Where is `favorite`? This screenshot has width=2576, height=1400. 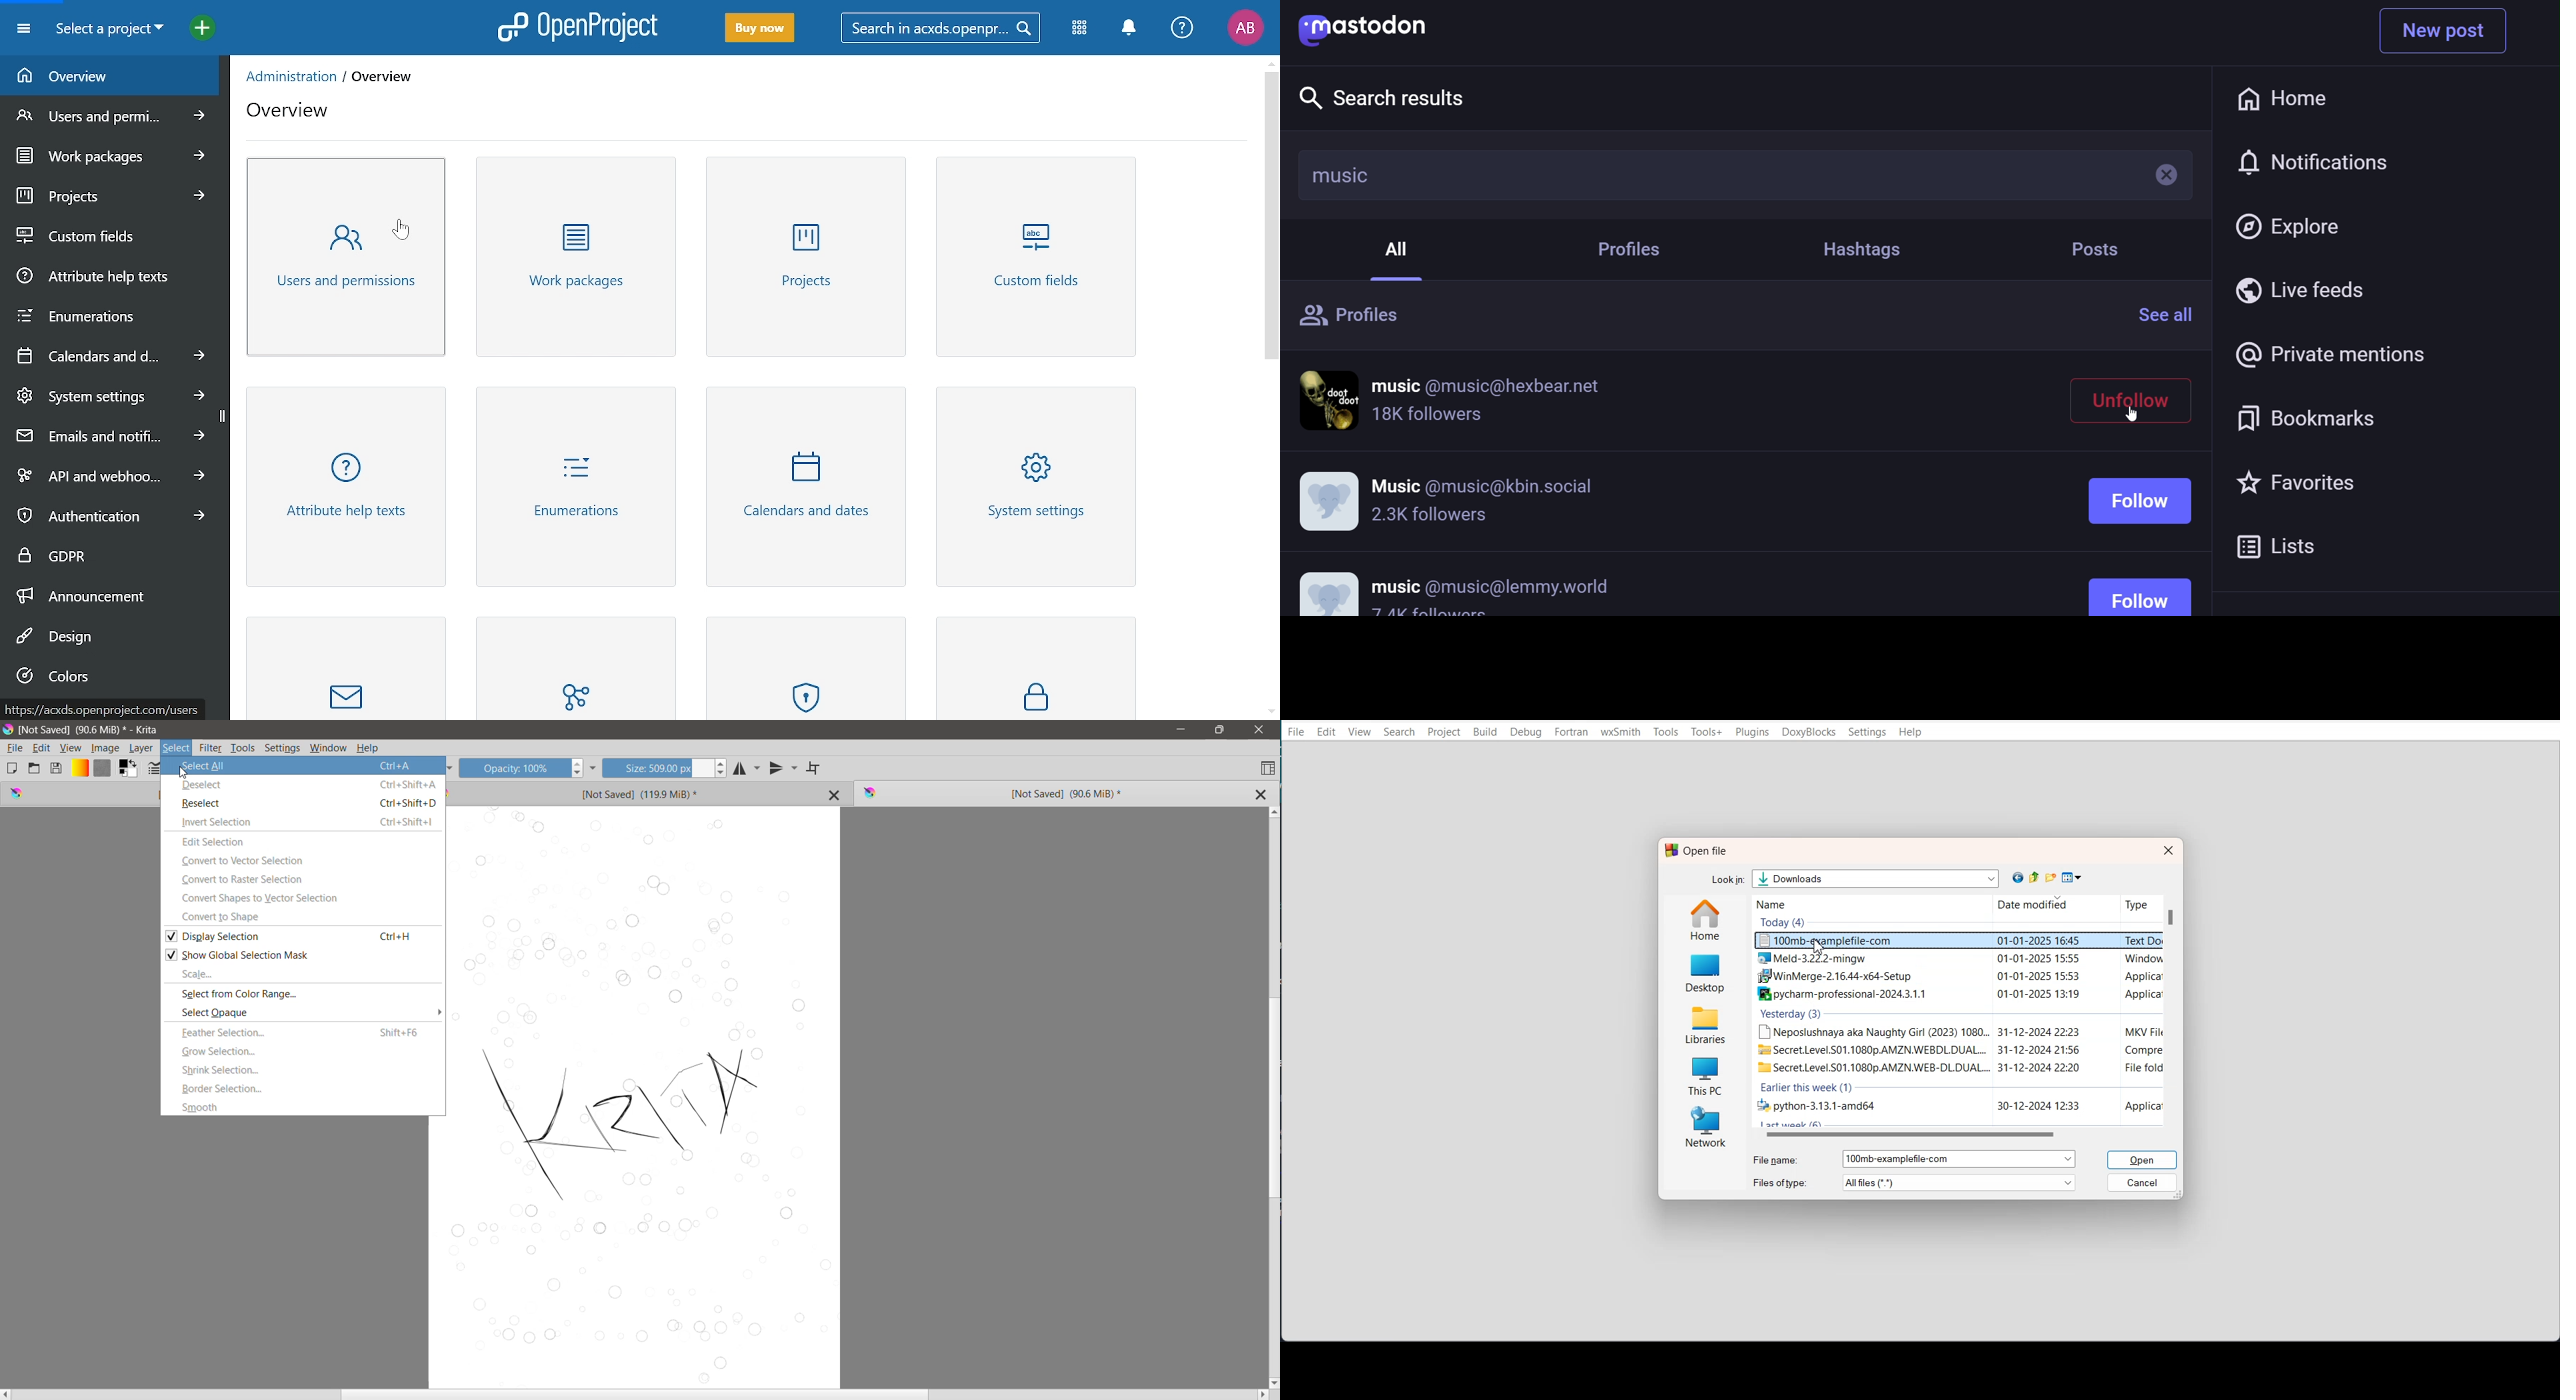 favorite is located at coordinates (2290, 484).